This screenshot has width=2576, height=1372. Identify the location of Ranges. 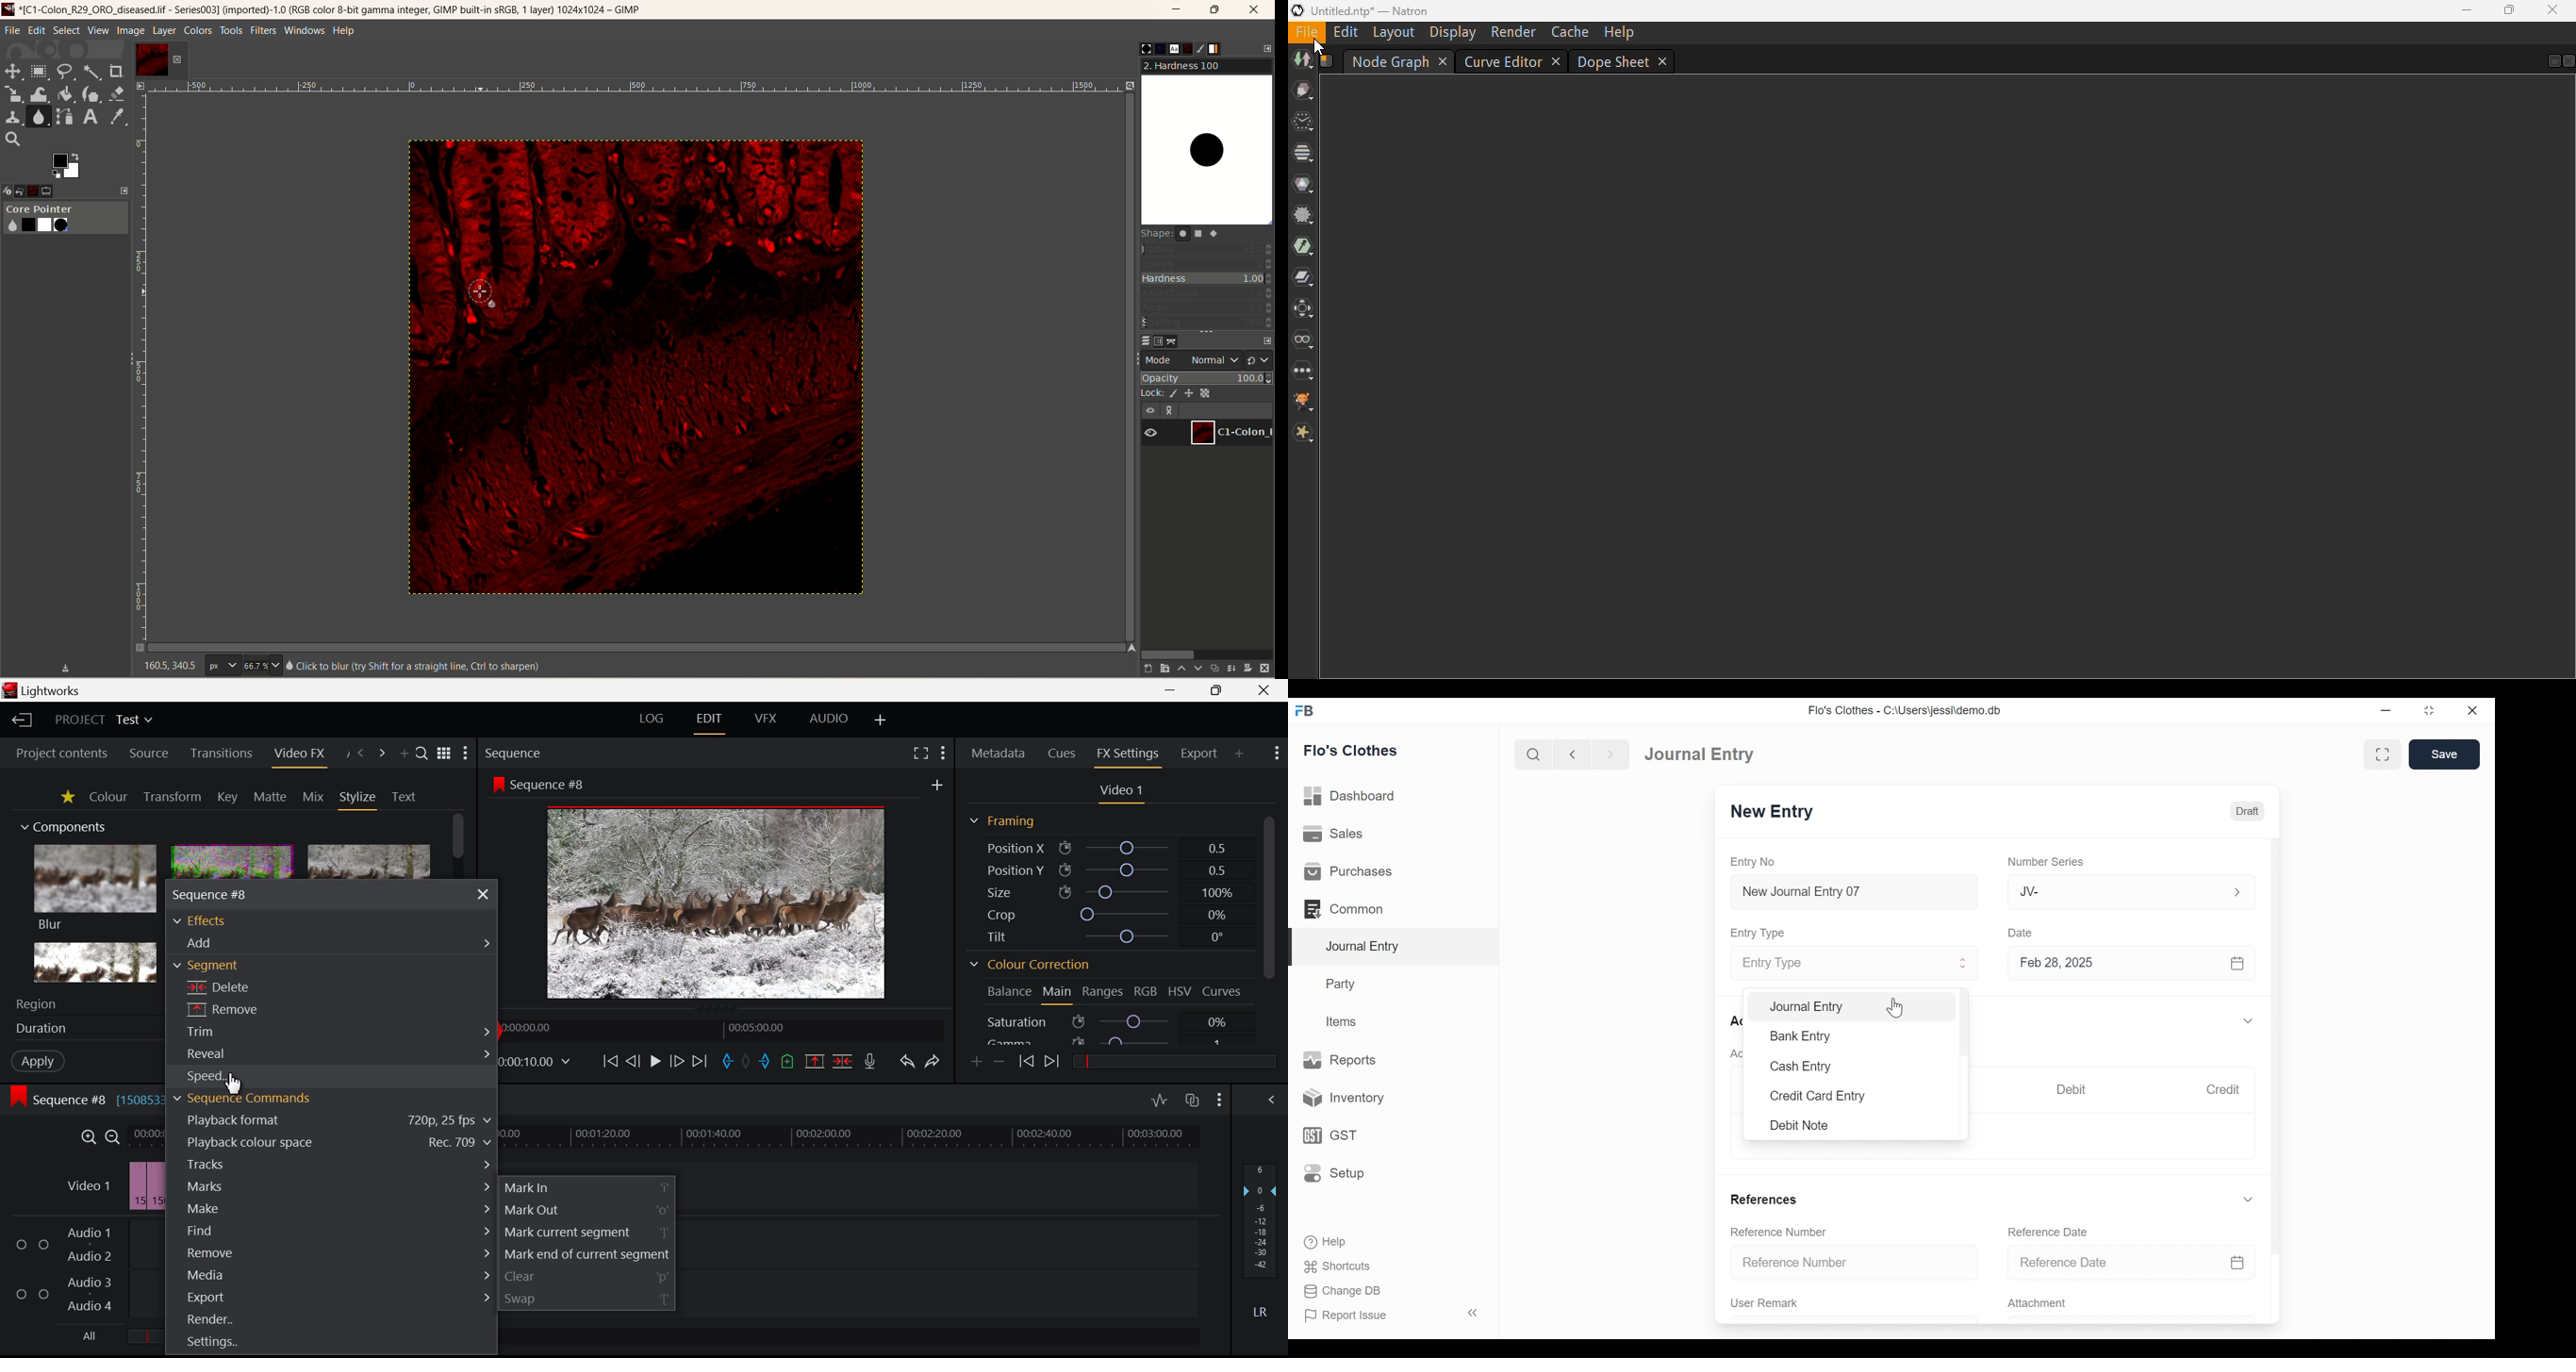
(1104, 992).